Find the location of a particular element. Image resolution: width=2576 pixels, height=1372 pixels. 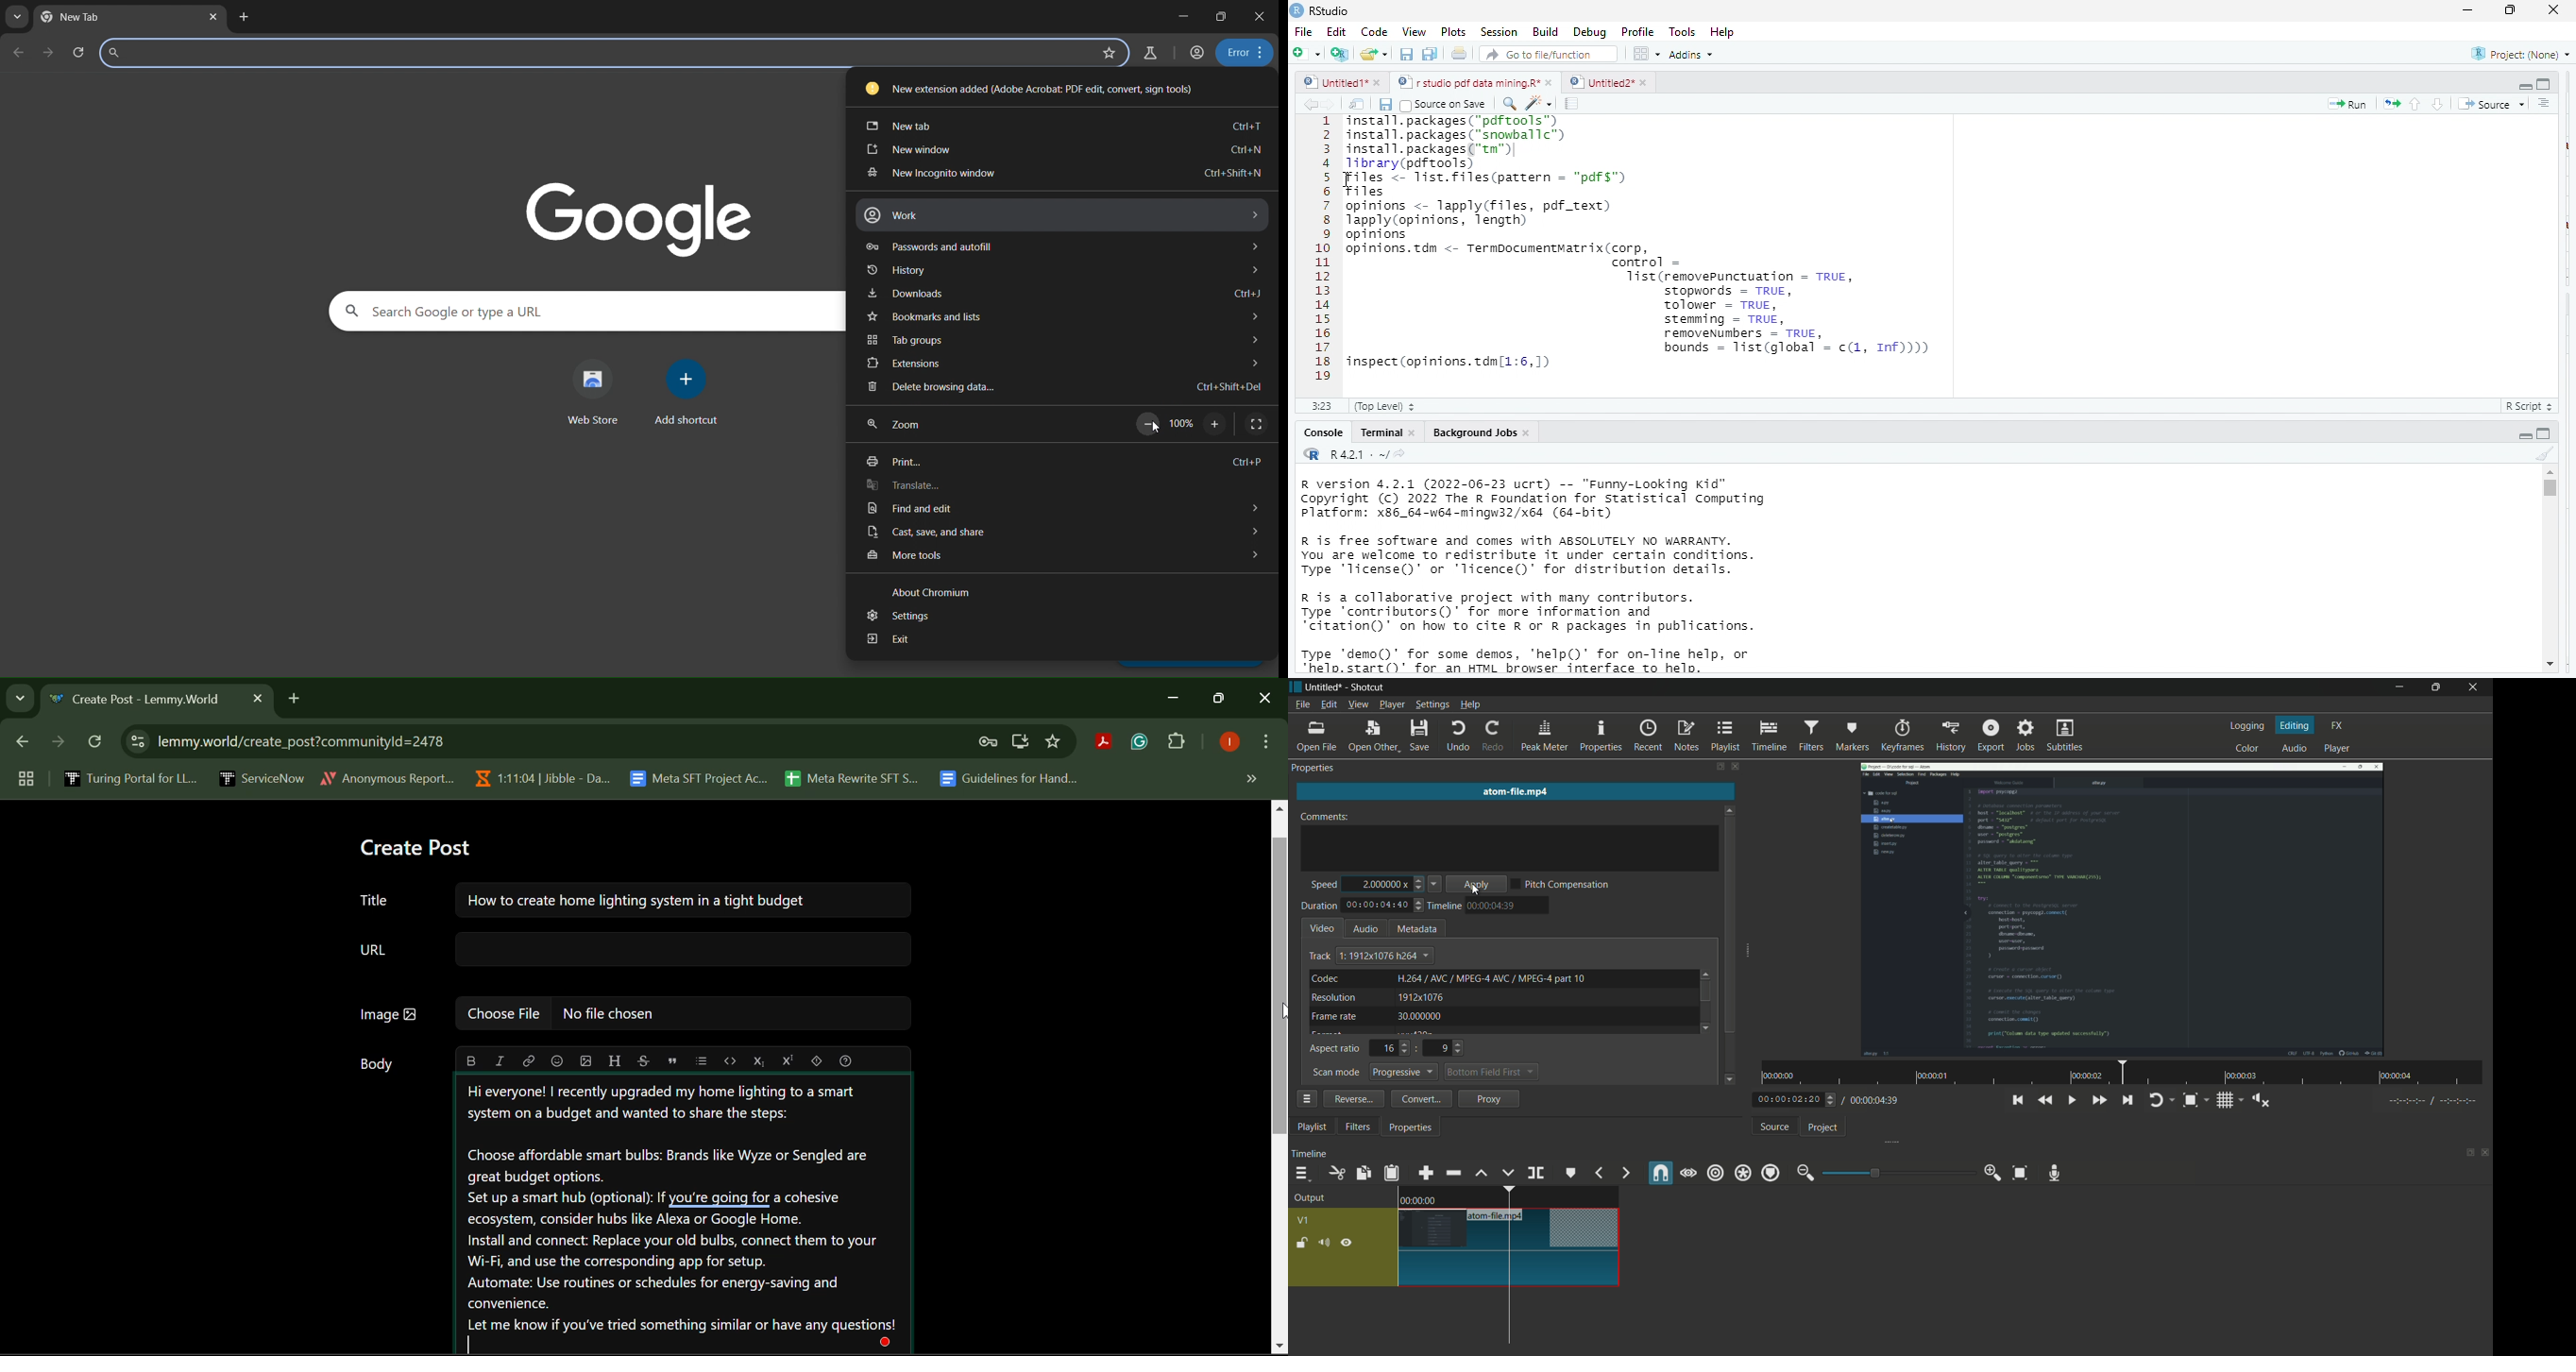

hide r script is located at coordinates (2525, 87).